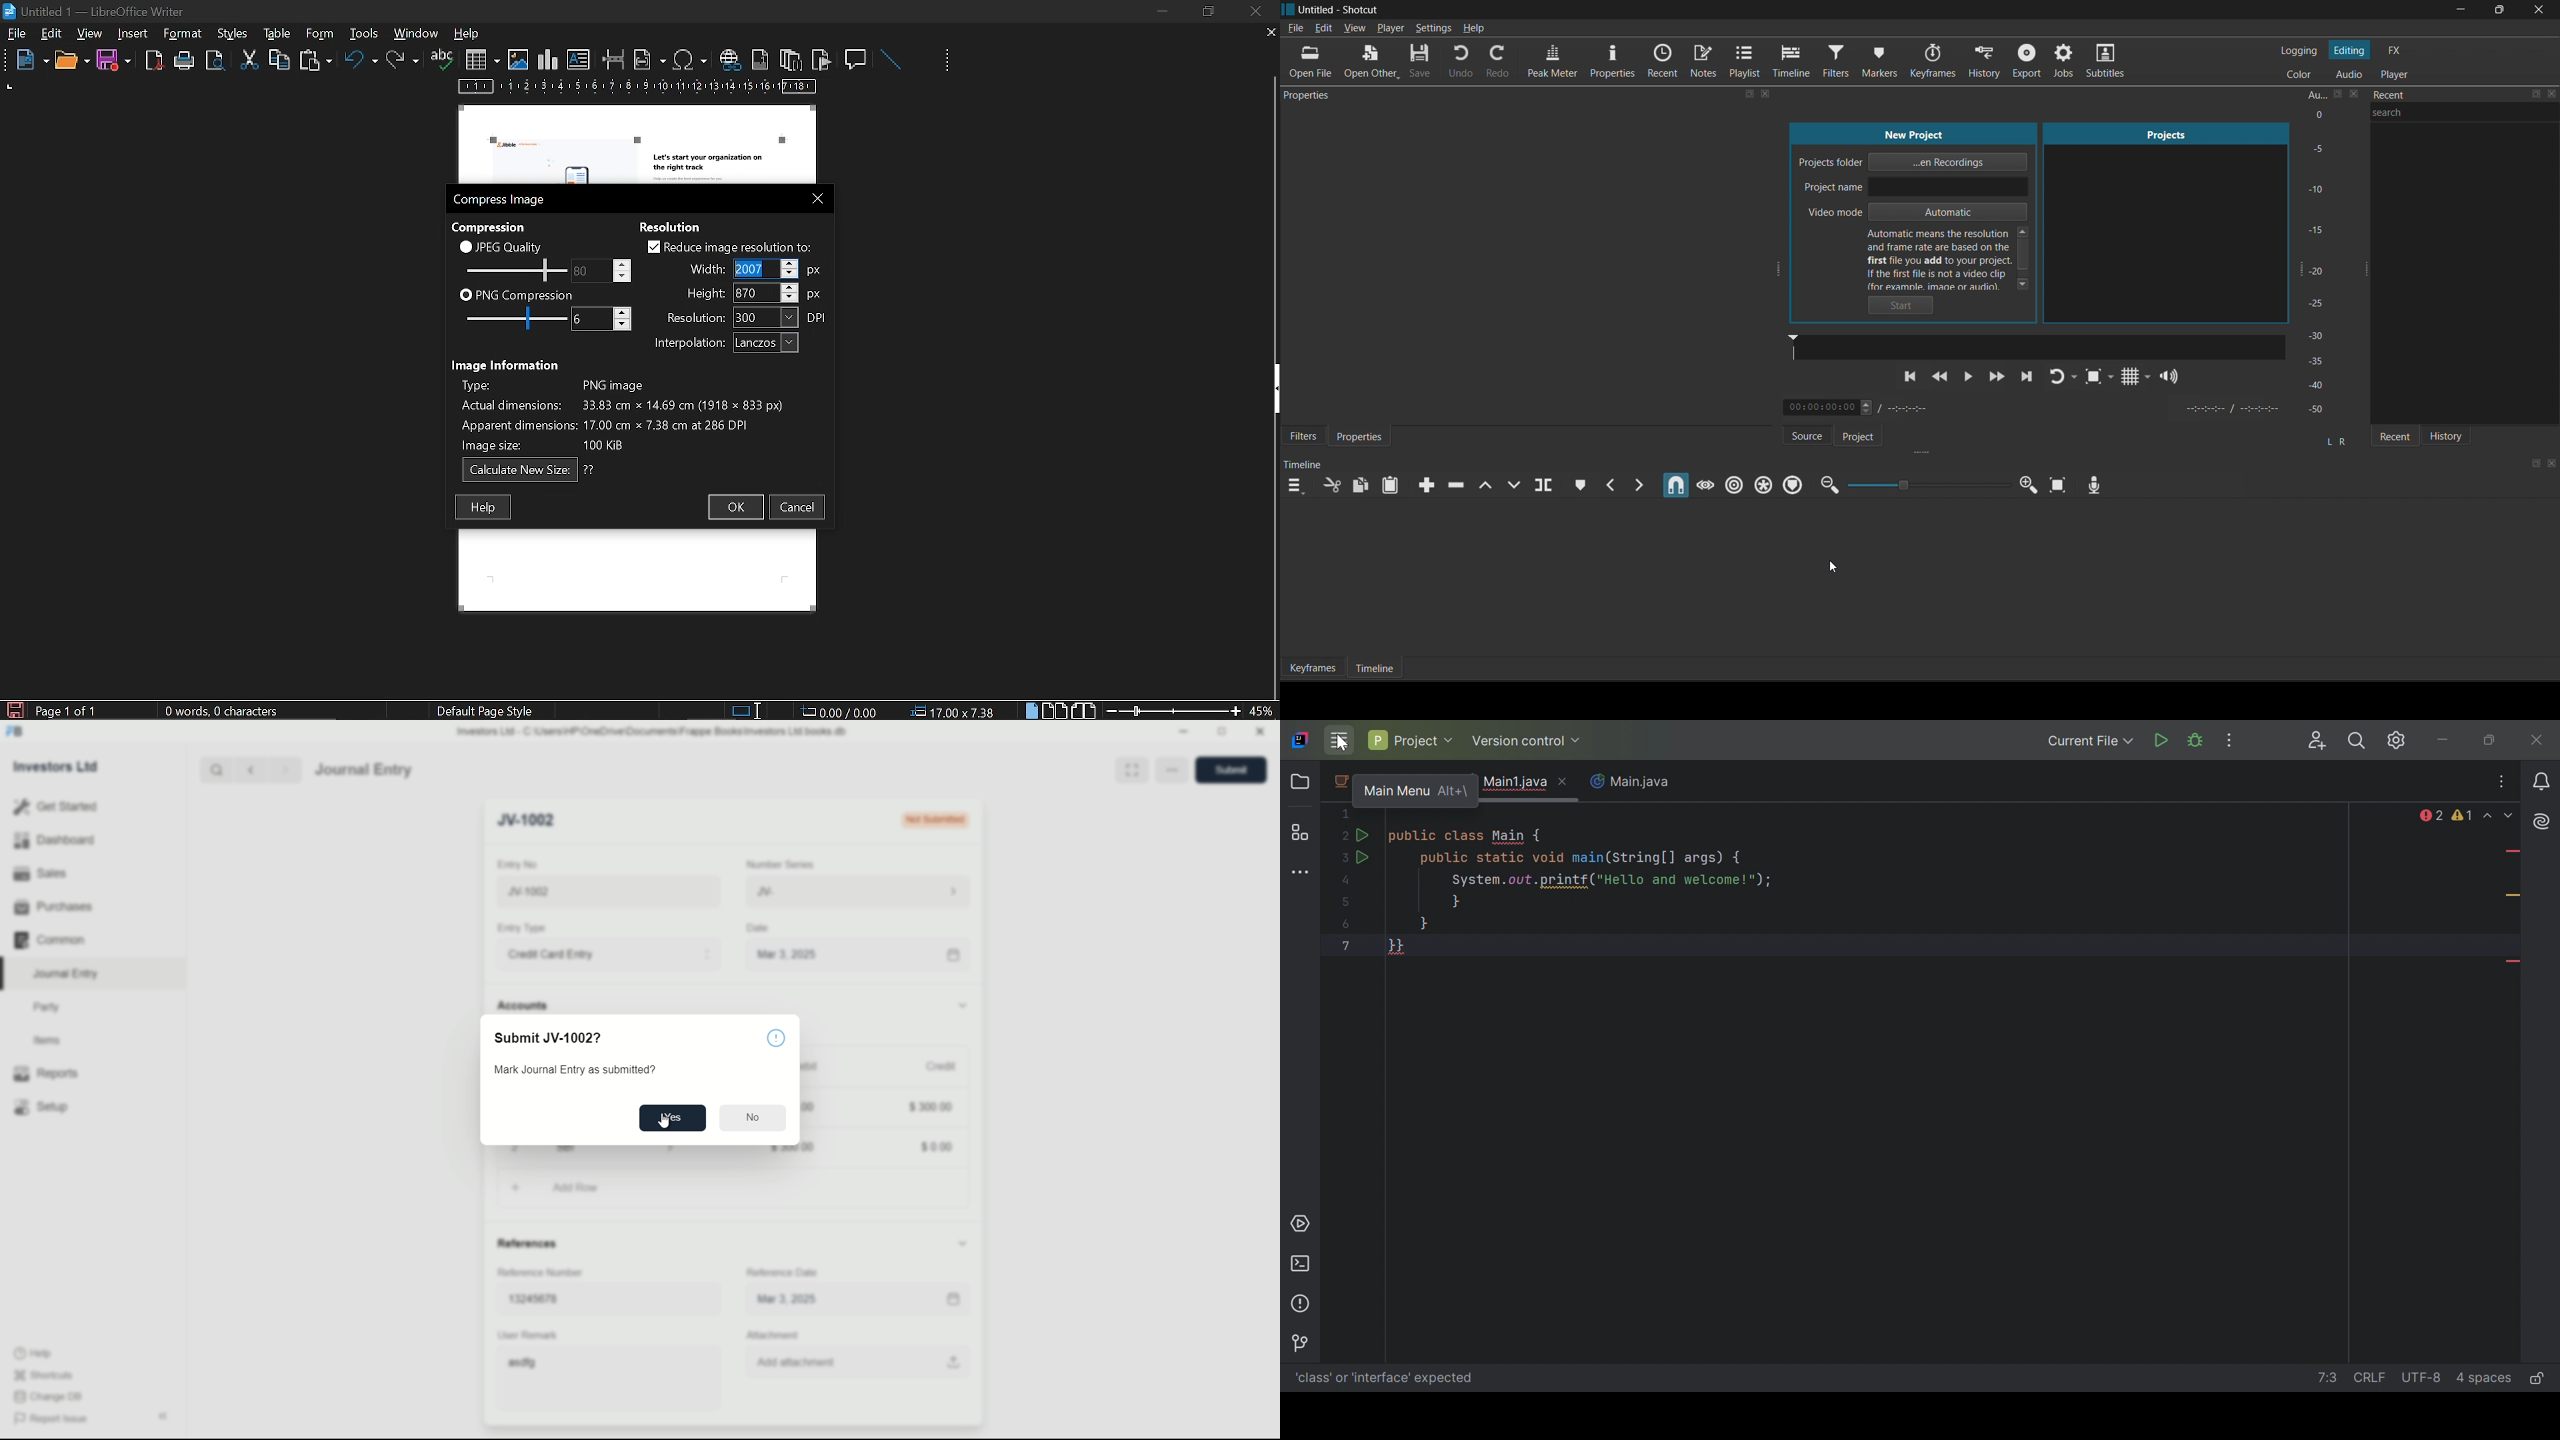 This screenshot has width=2576, height=1456. Describe the element at coordinates (601, 319) in the screenshot. I see `change png compression` at that location.